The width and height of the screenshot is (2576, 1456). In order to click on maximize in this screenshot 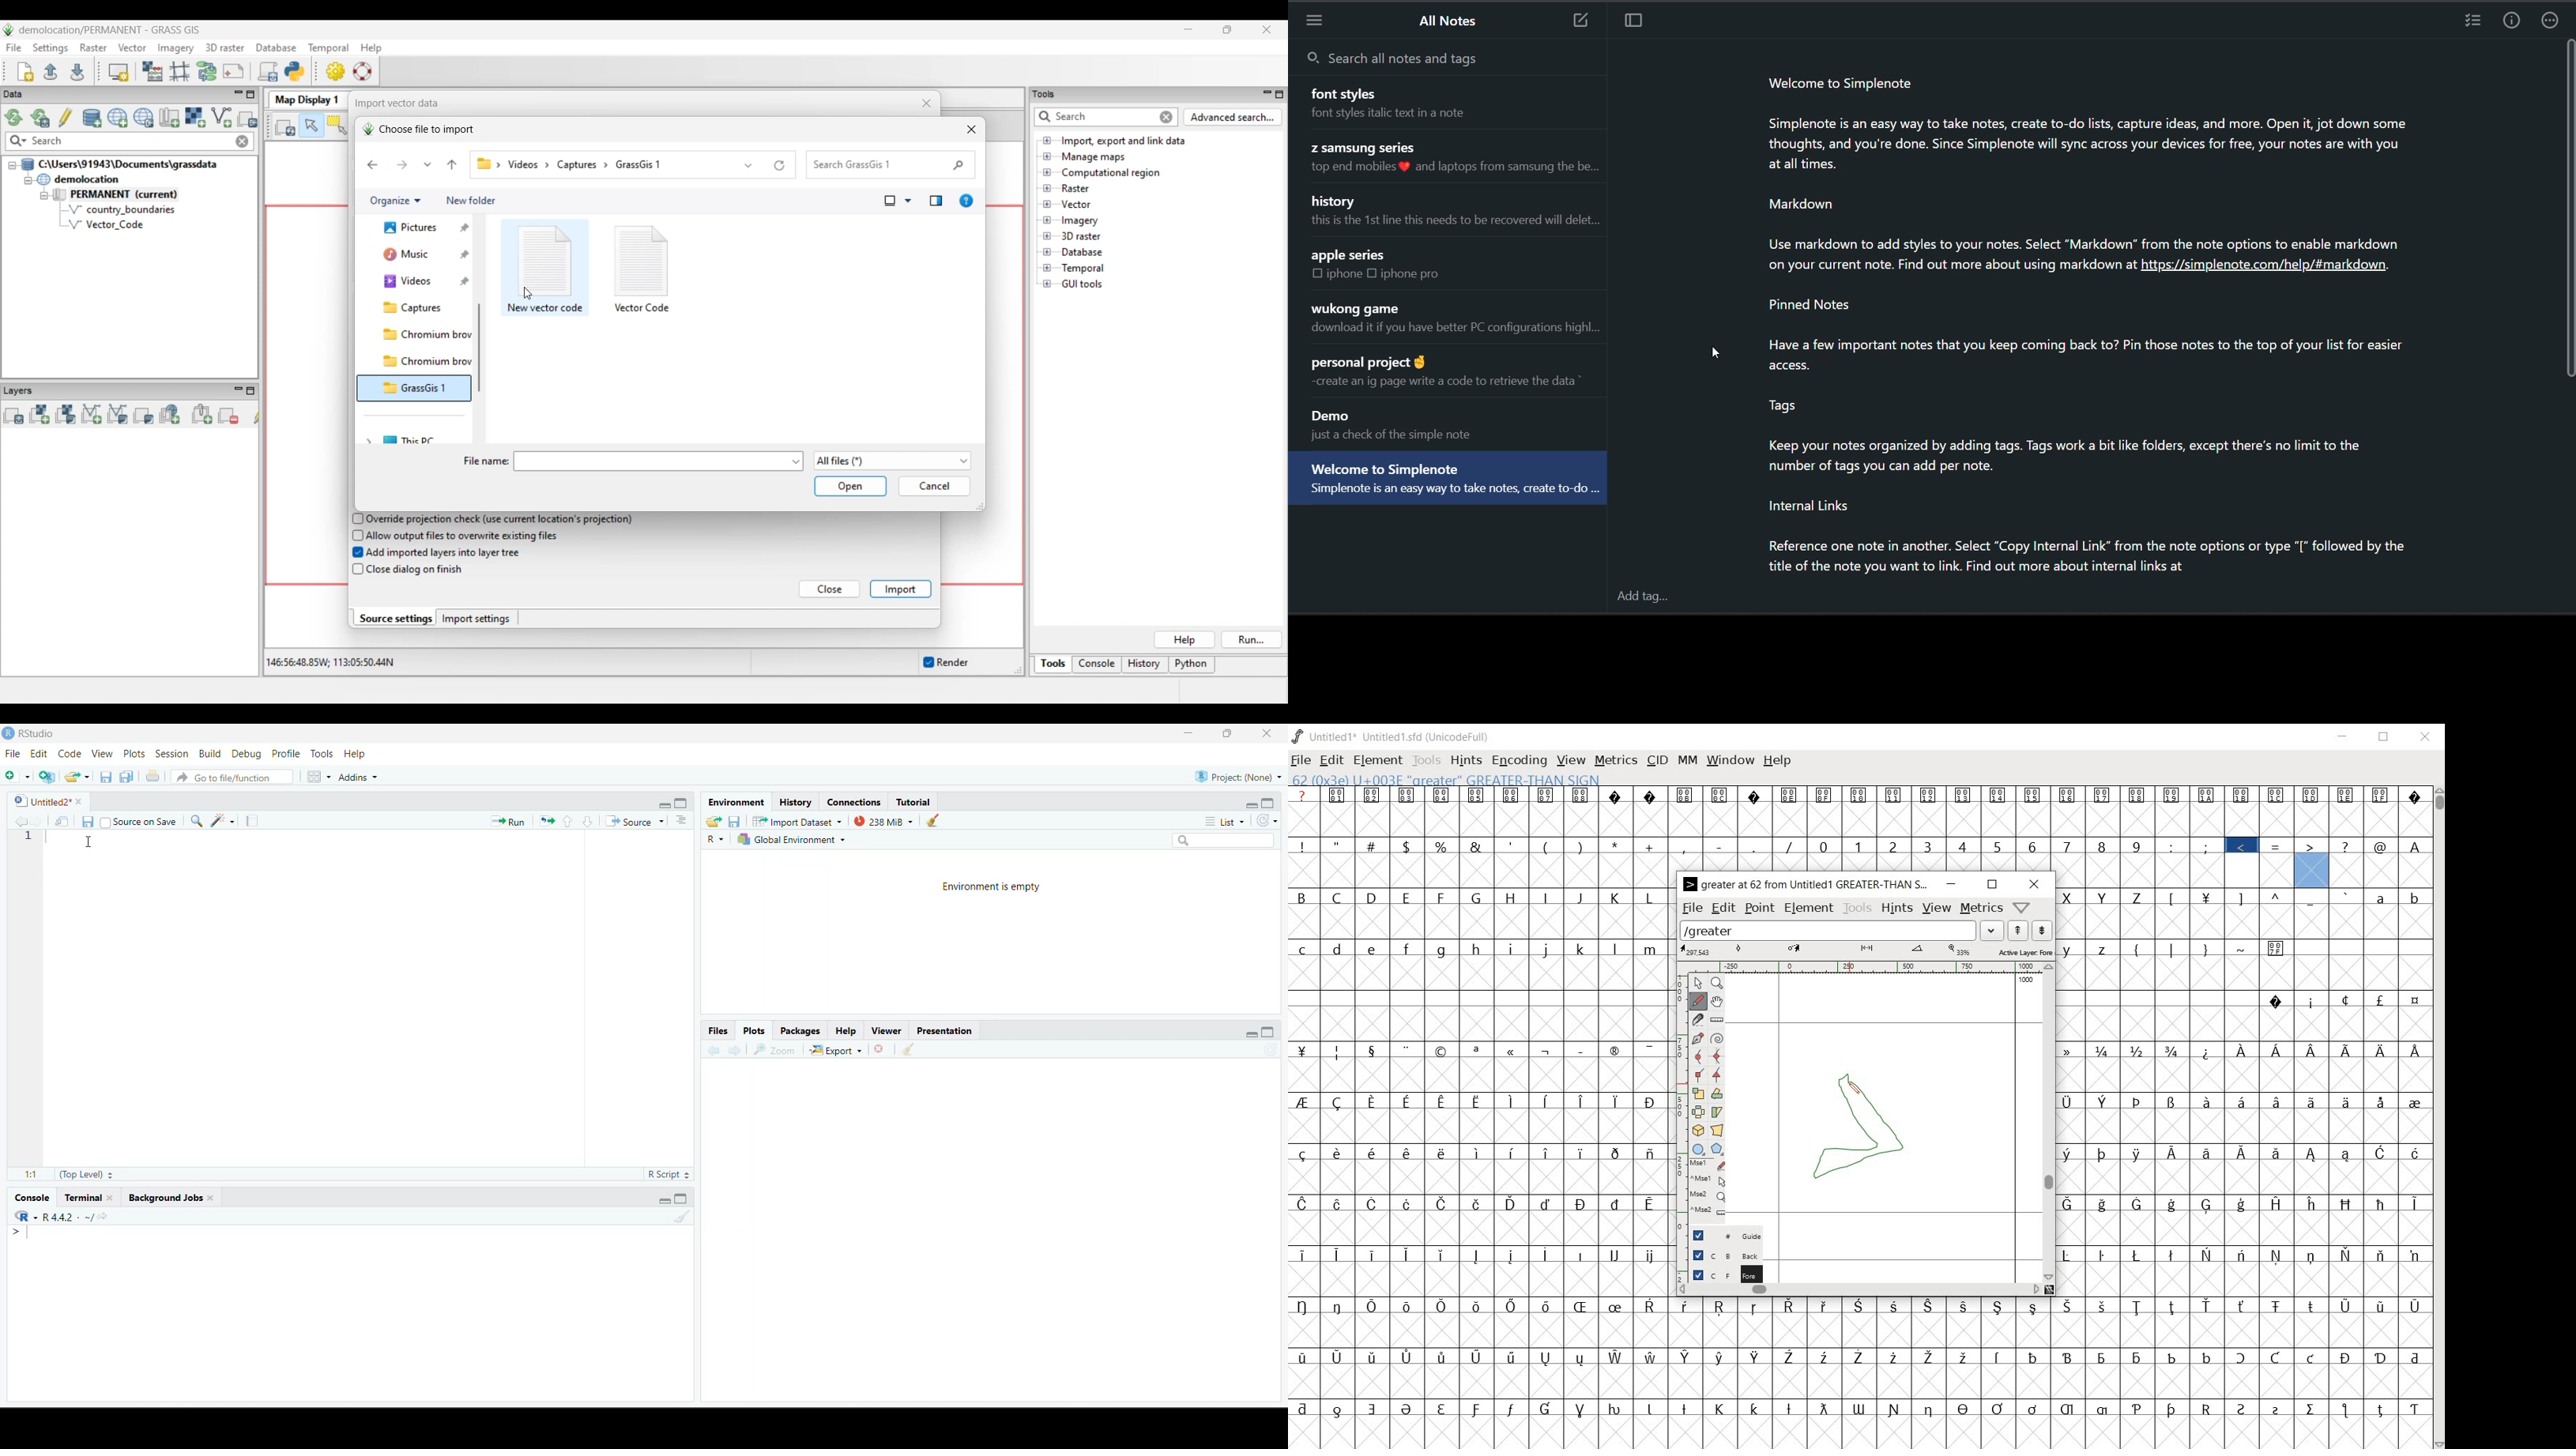, I will do `click(1268, 1032)`.